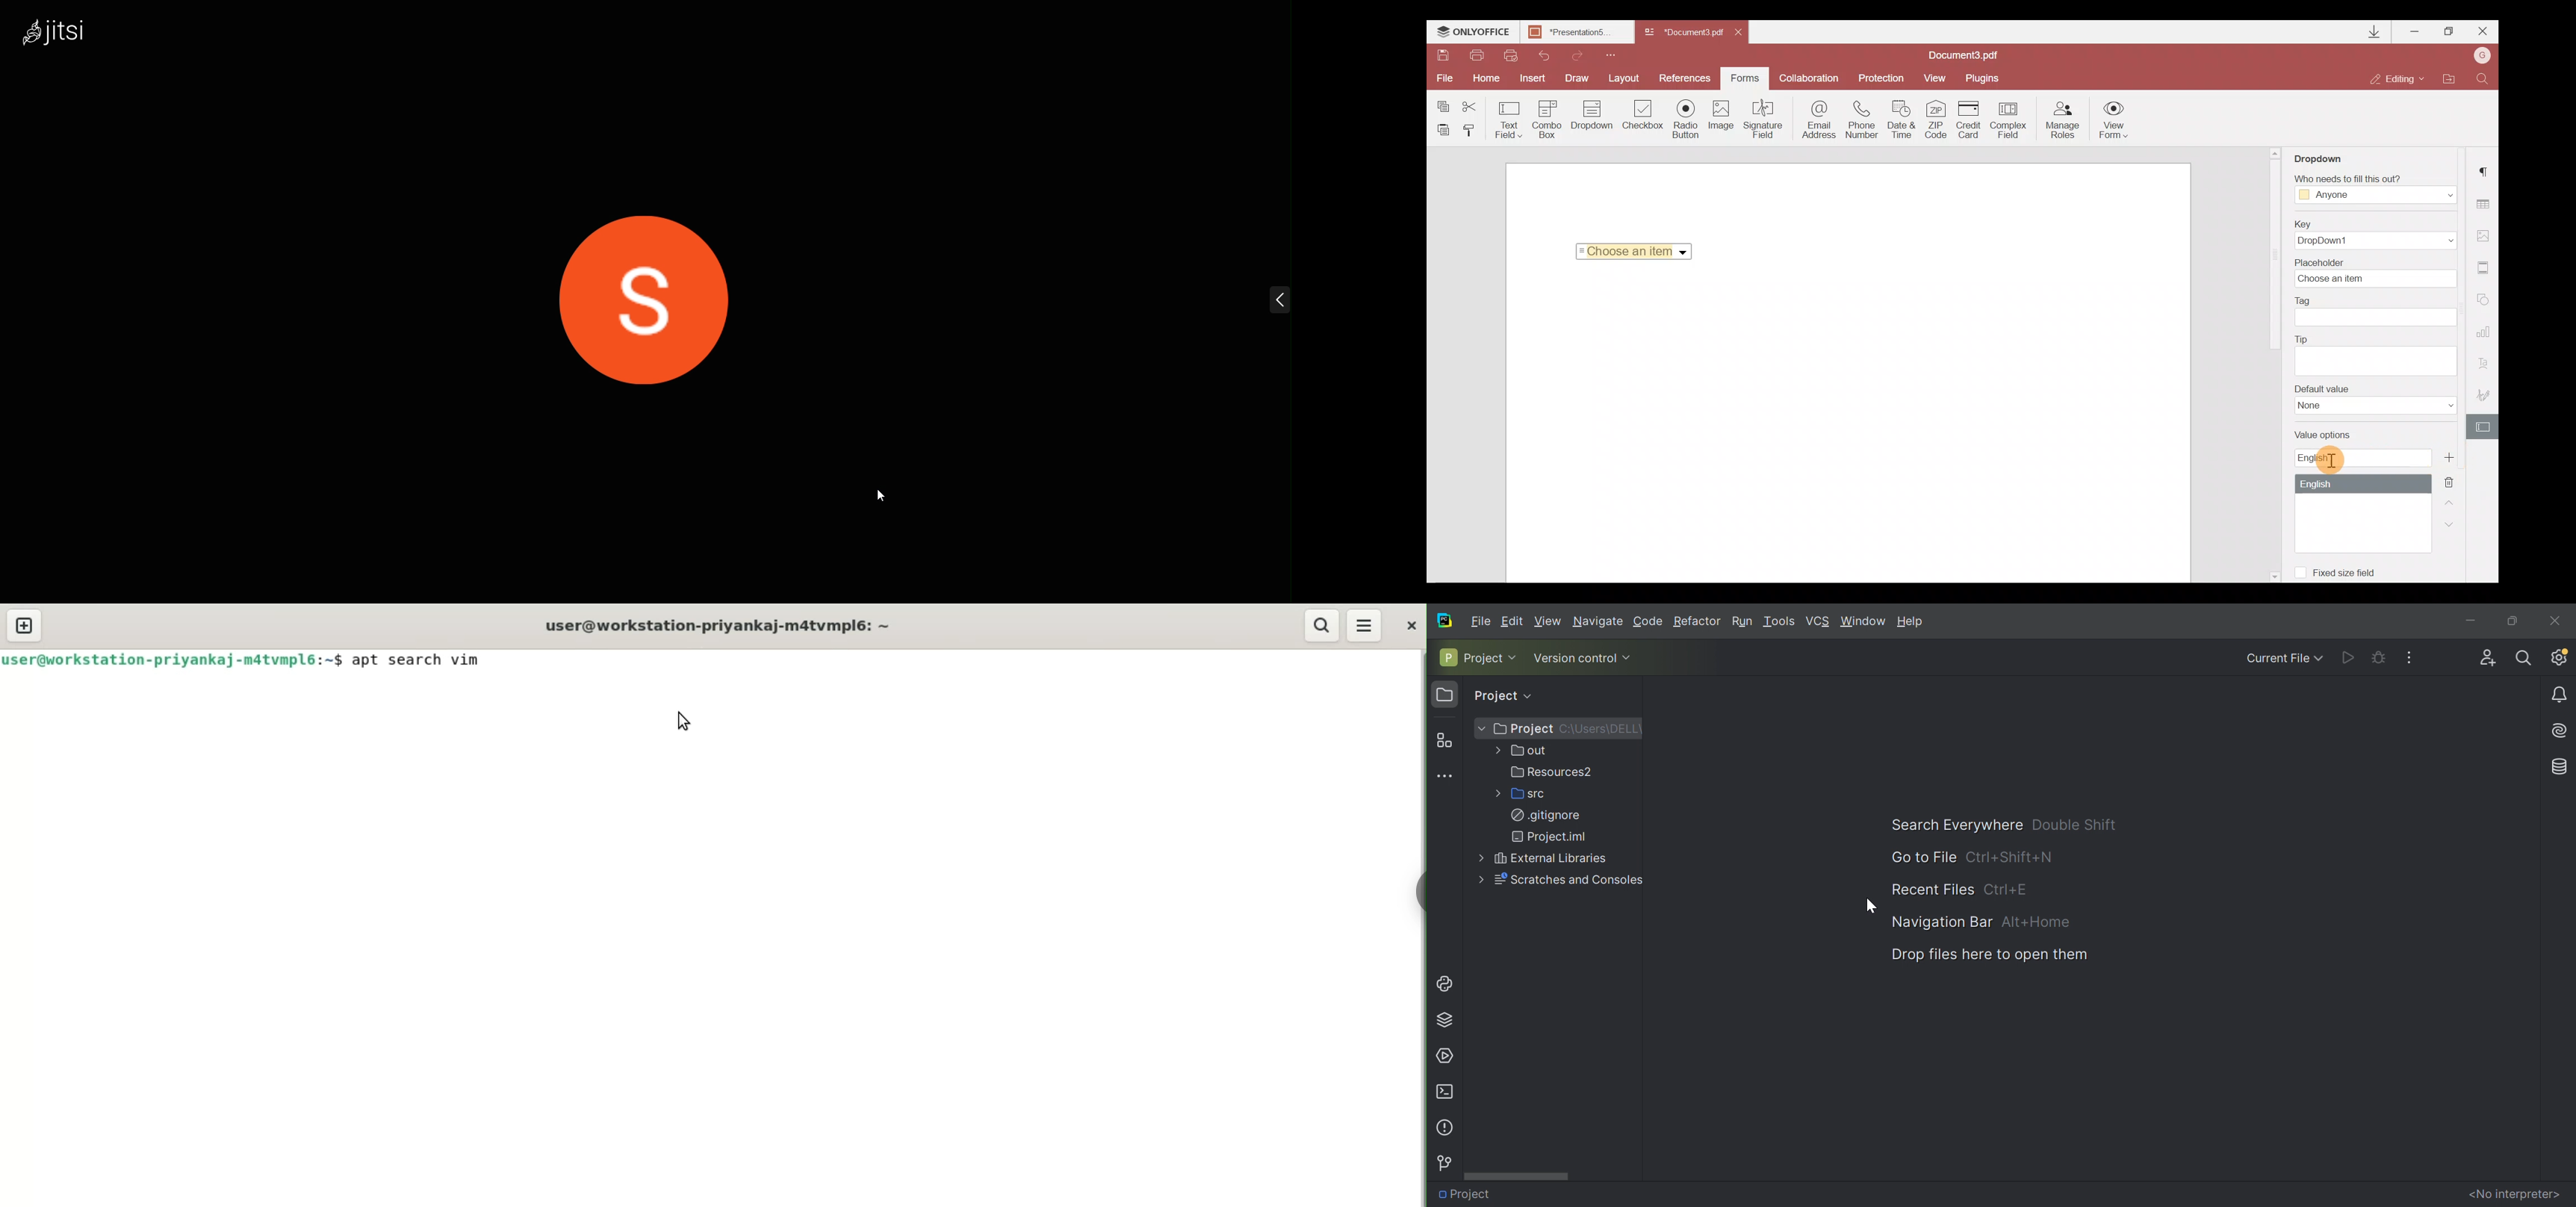 The image size is (2576, 1232). What do you see at coordinates (2376, 311) in the screenshot?
I see `Tag` at bounding box center [2376, 311].